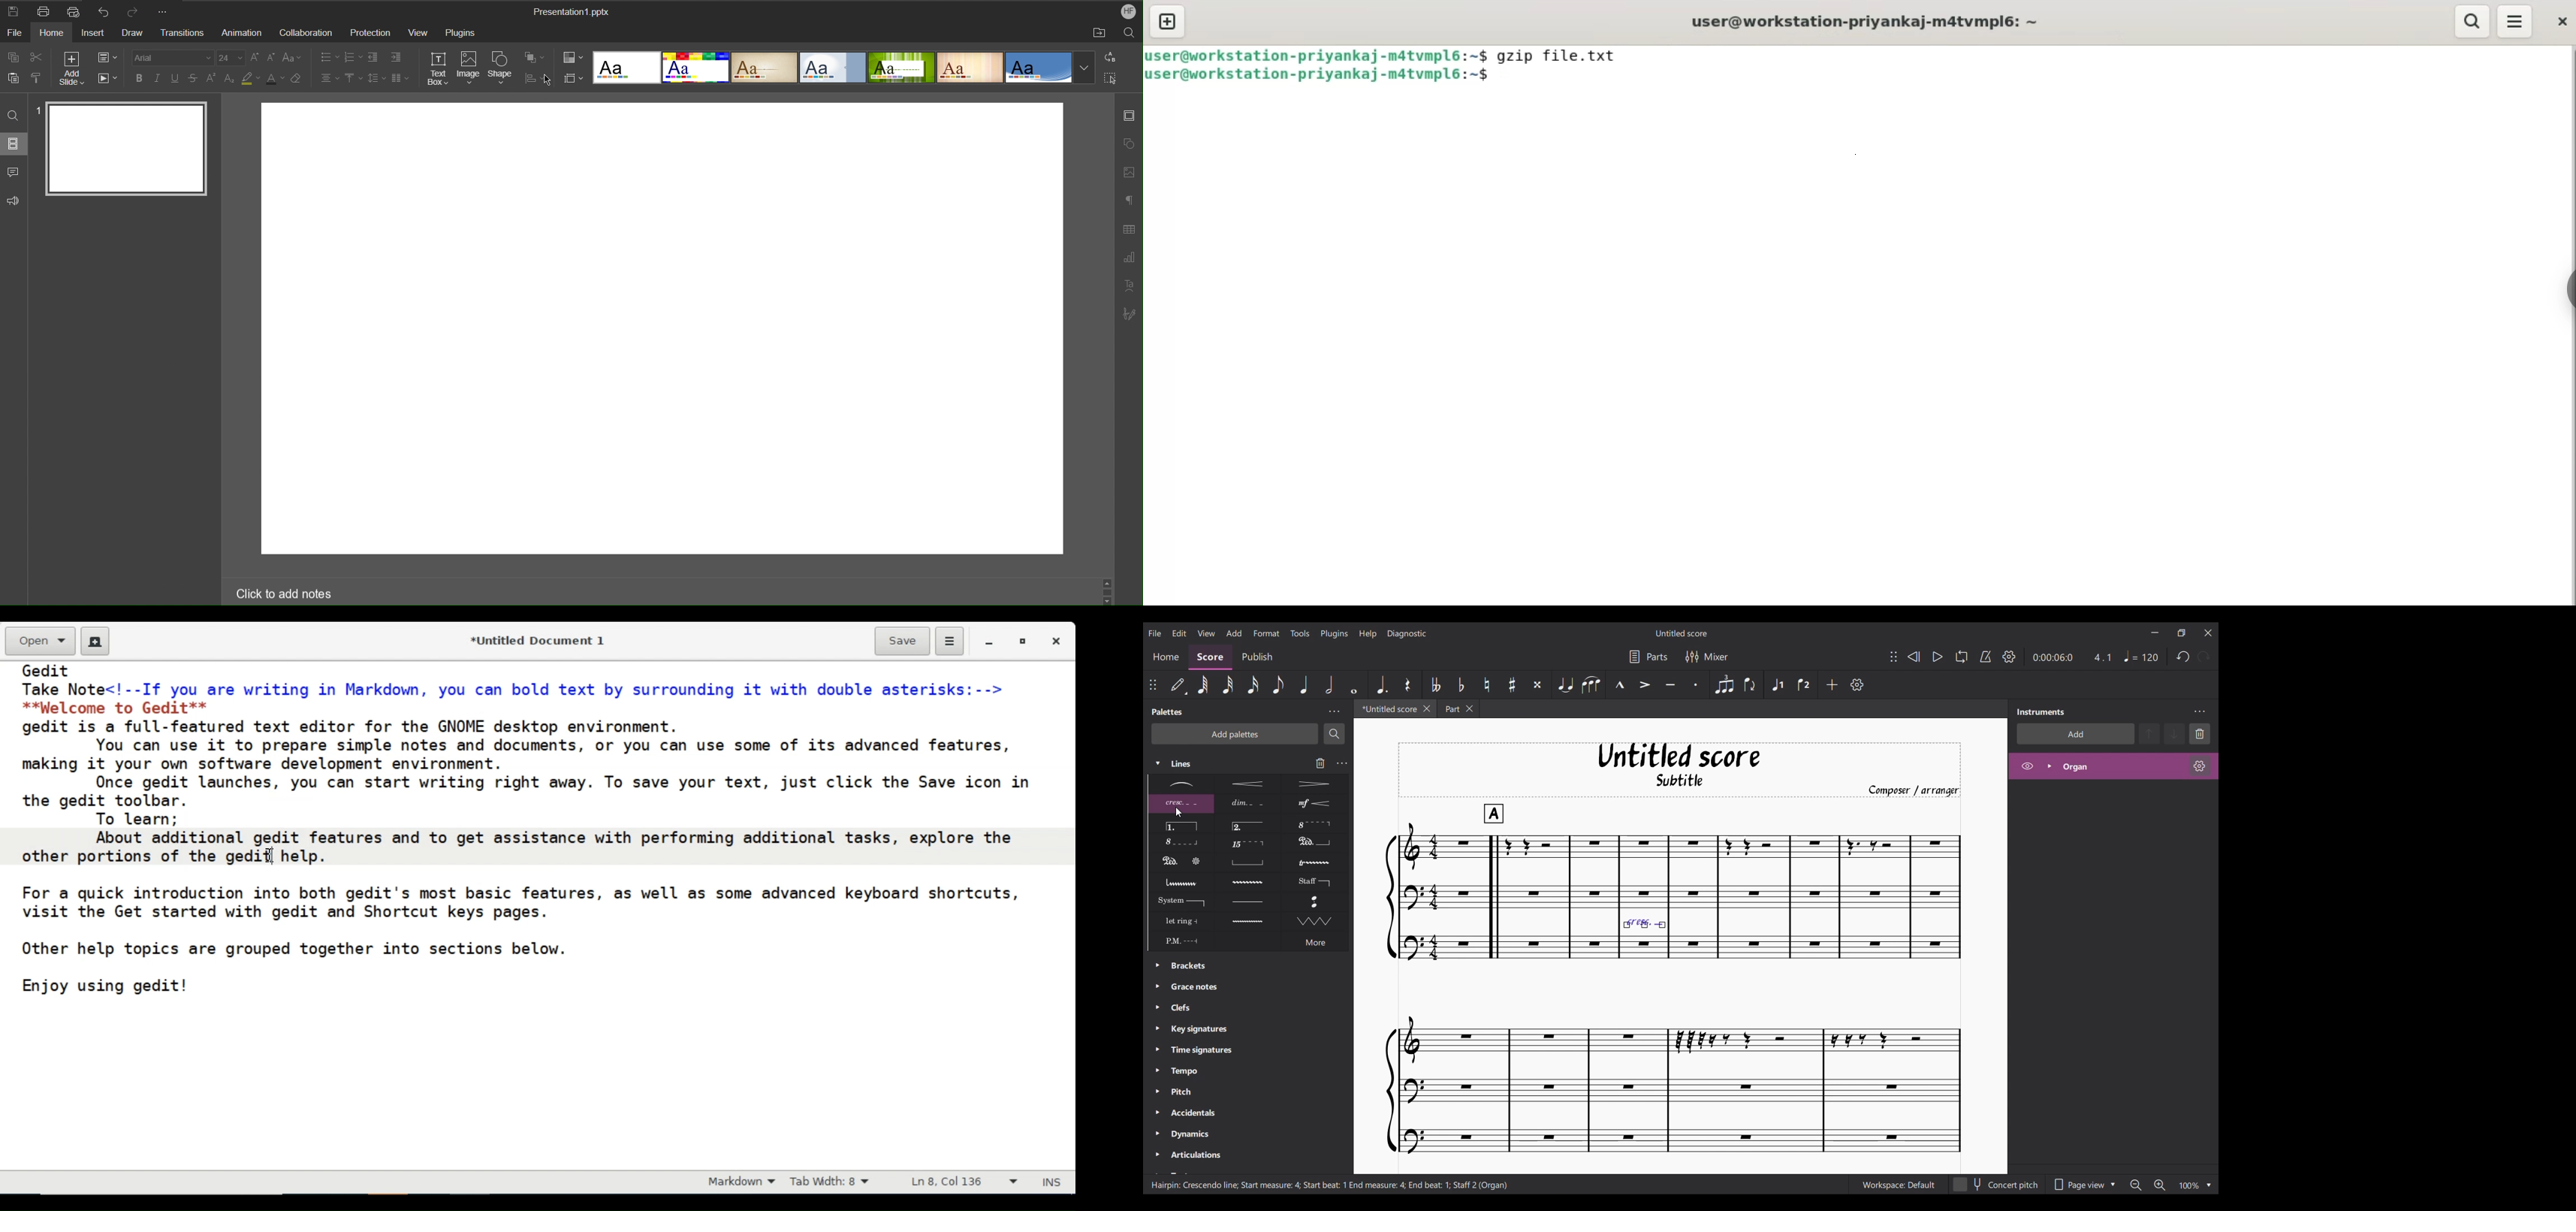  Describe the element at coordinates (1267, 633) in the screenshot. I see `Format menu` at that location.